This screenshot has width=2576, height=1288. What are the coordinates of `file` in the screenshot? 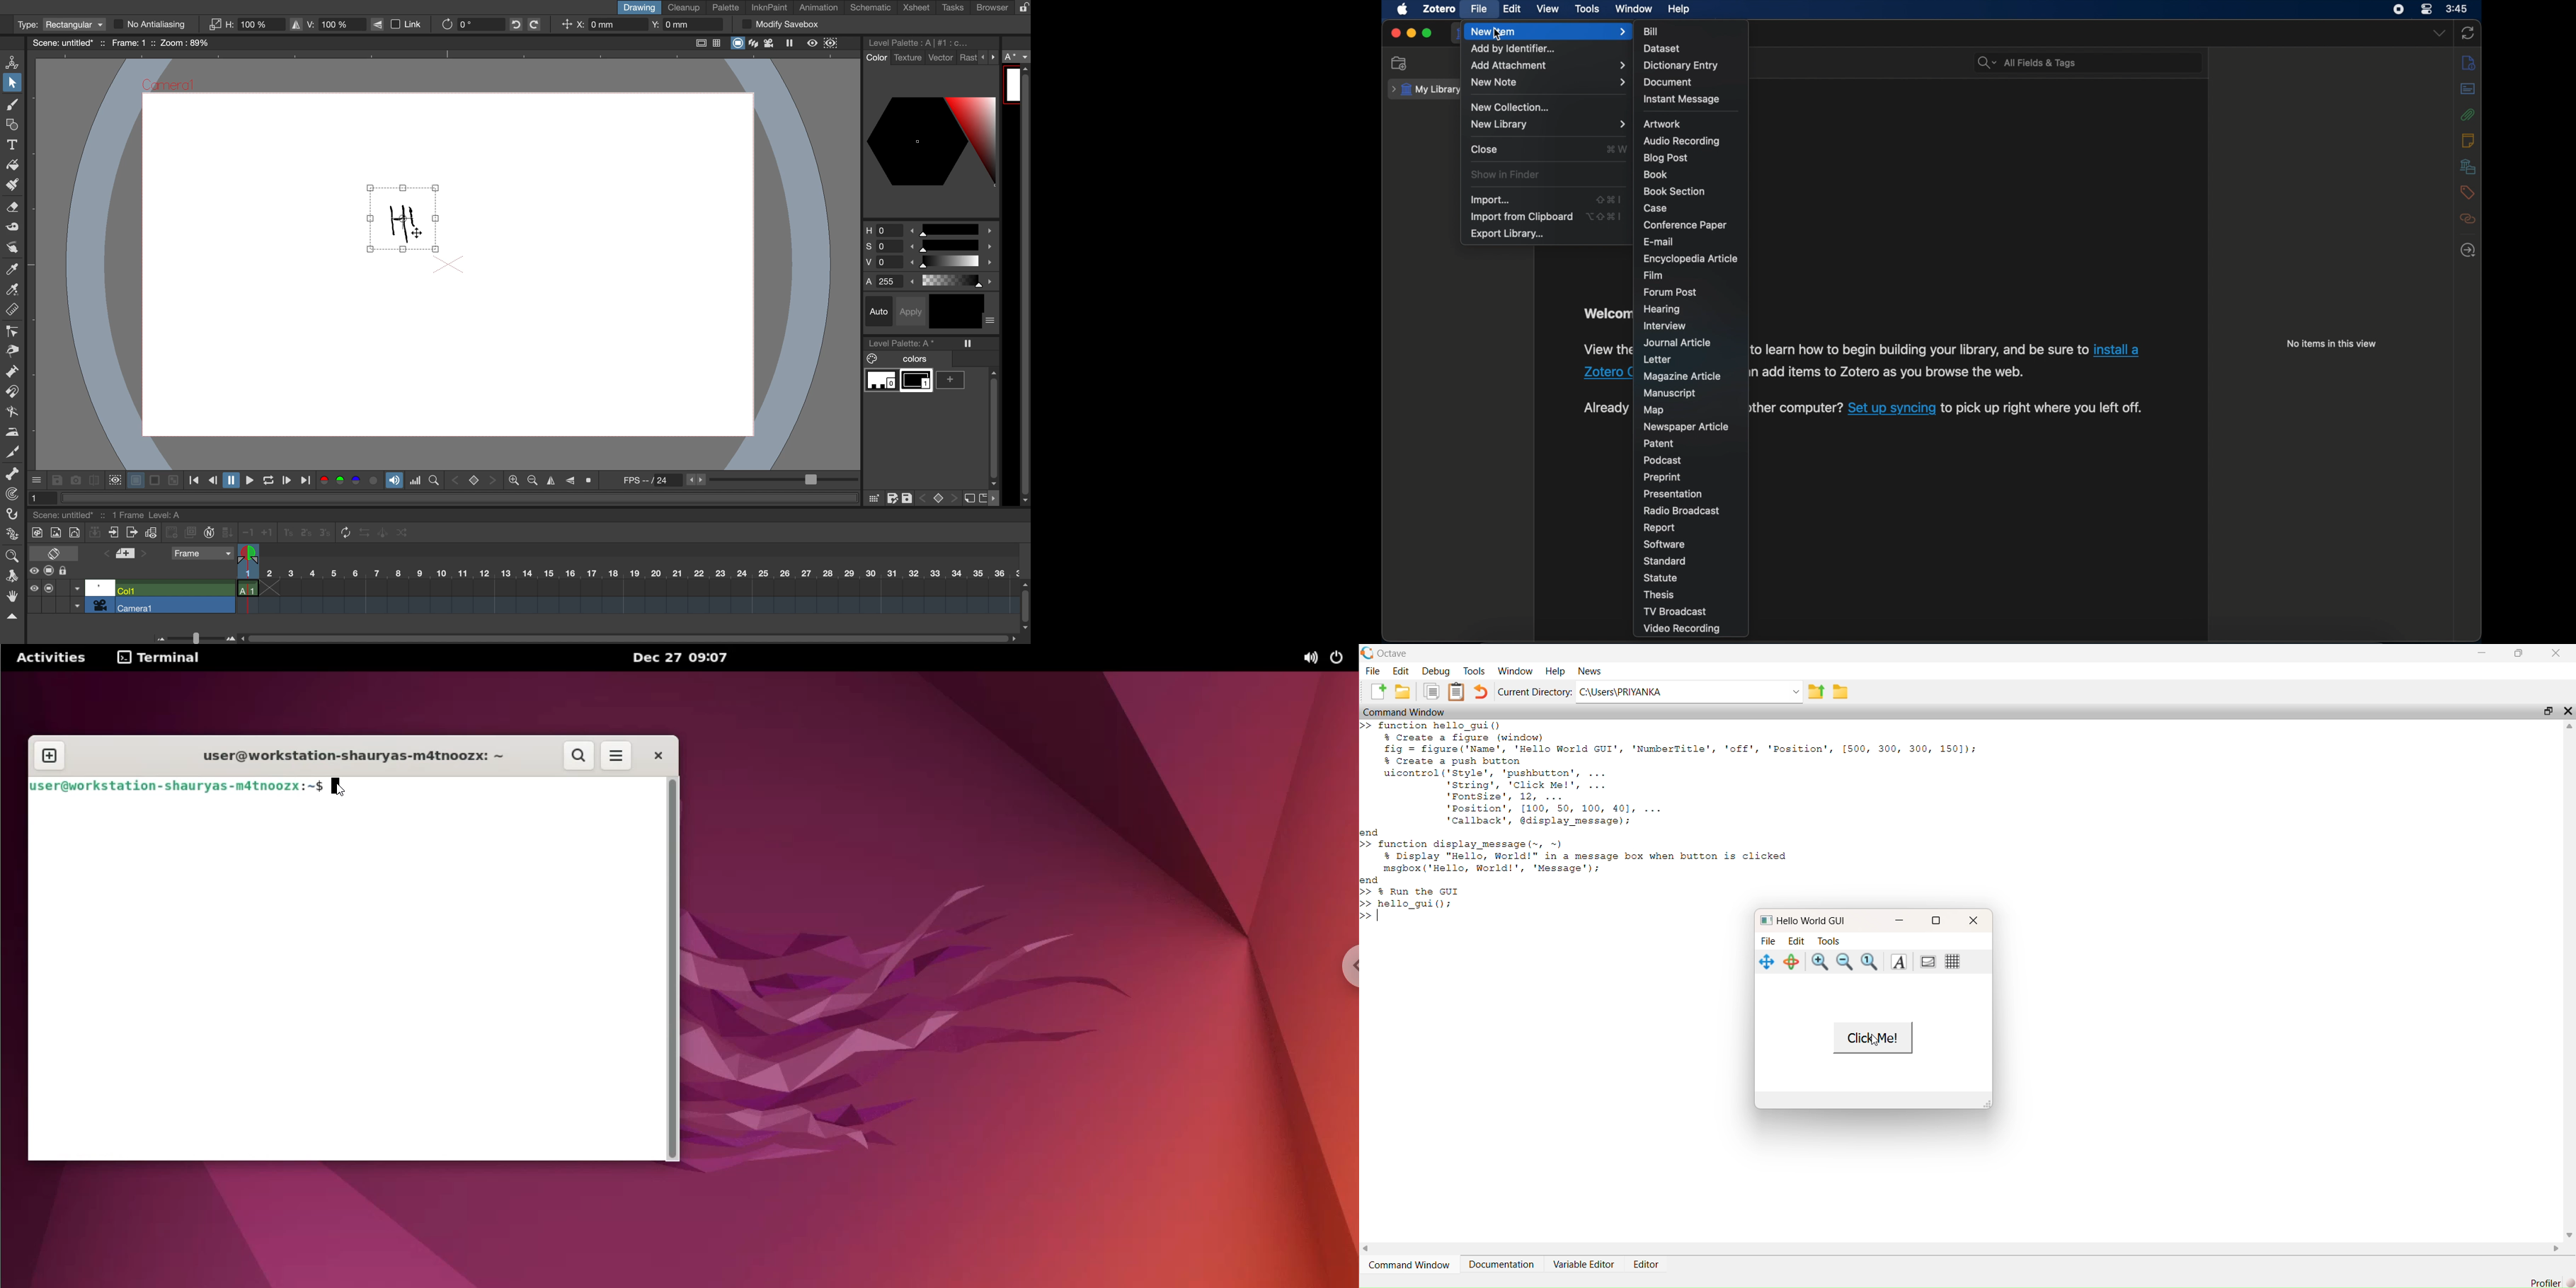 It's located at (1480, 10).